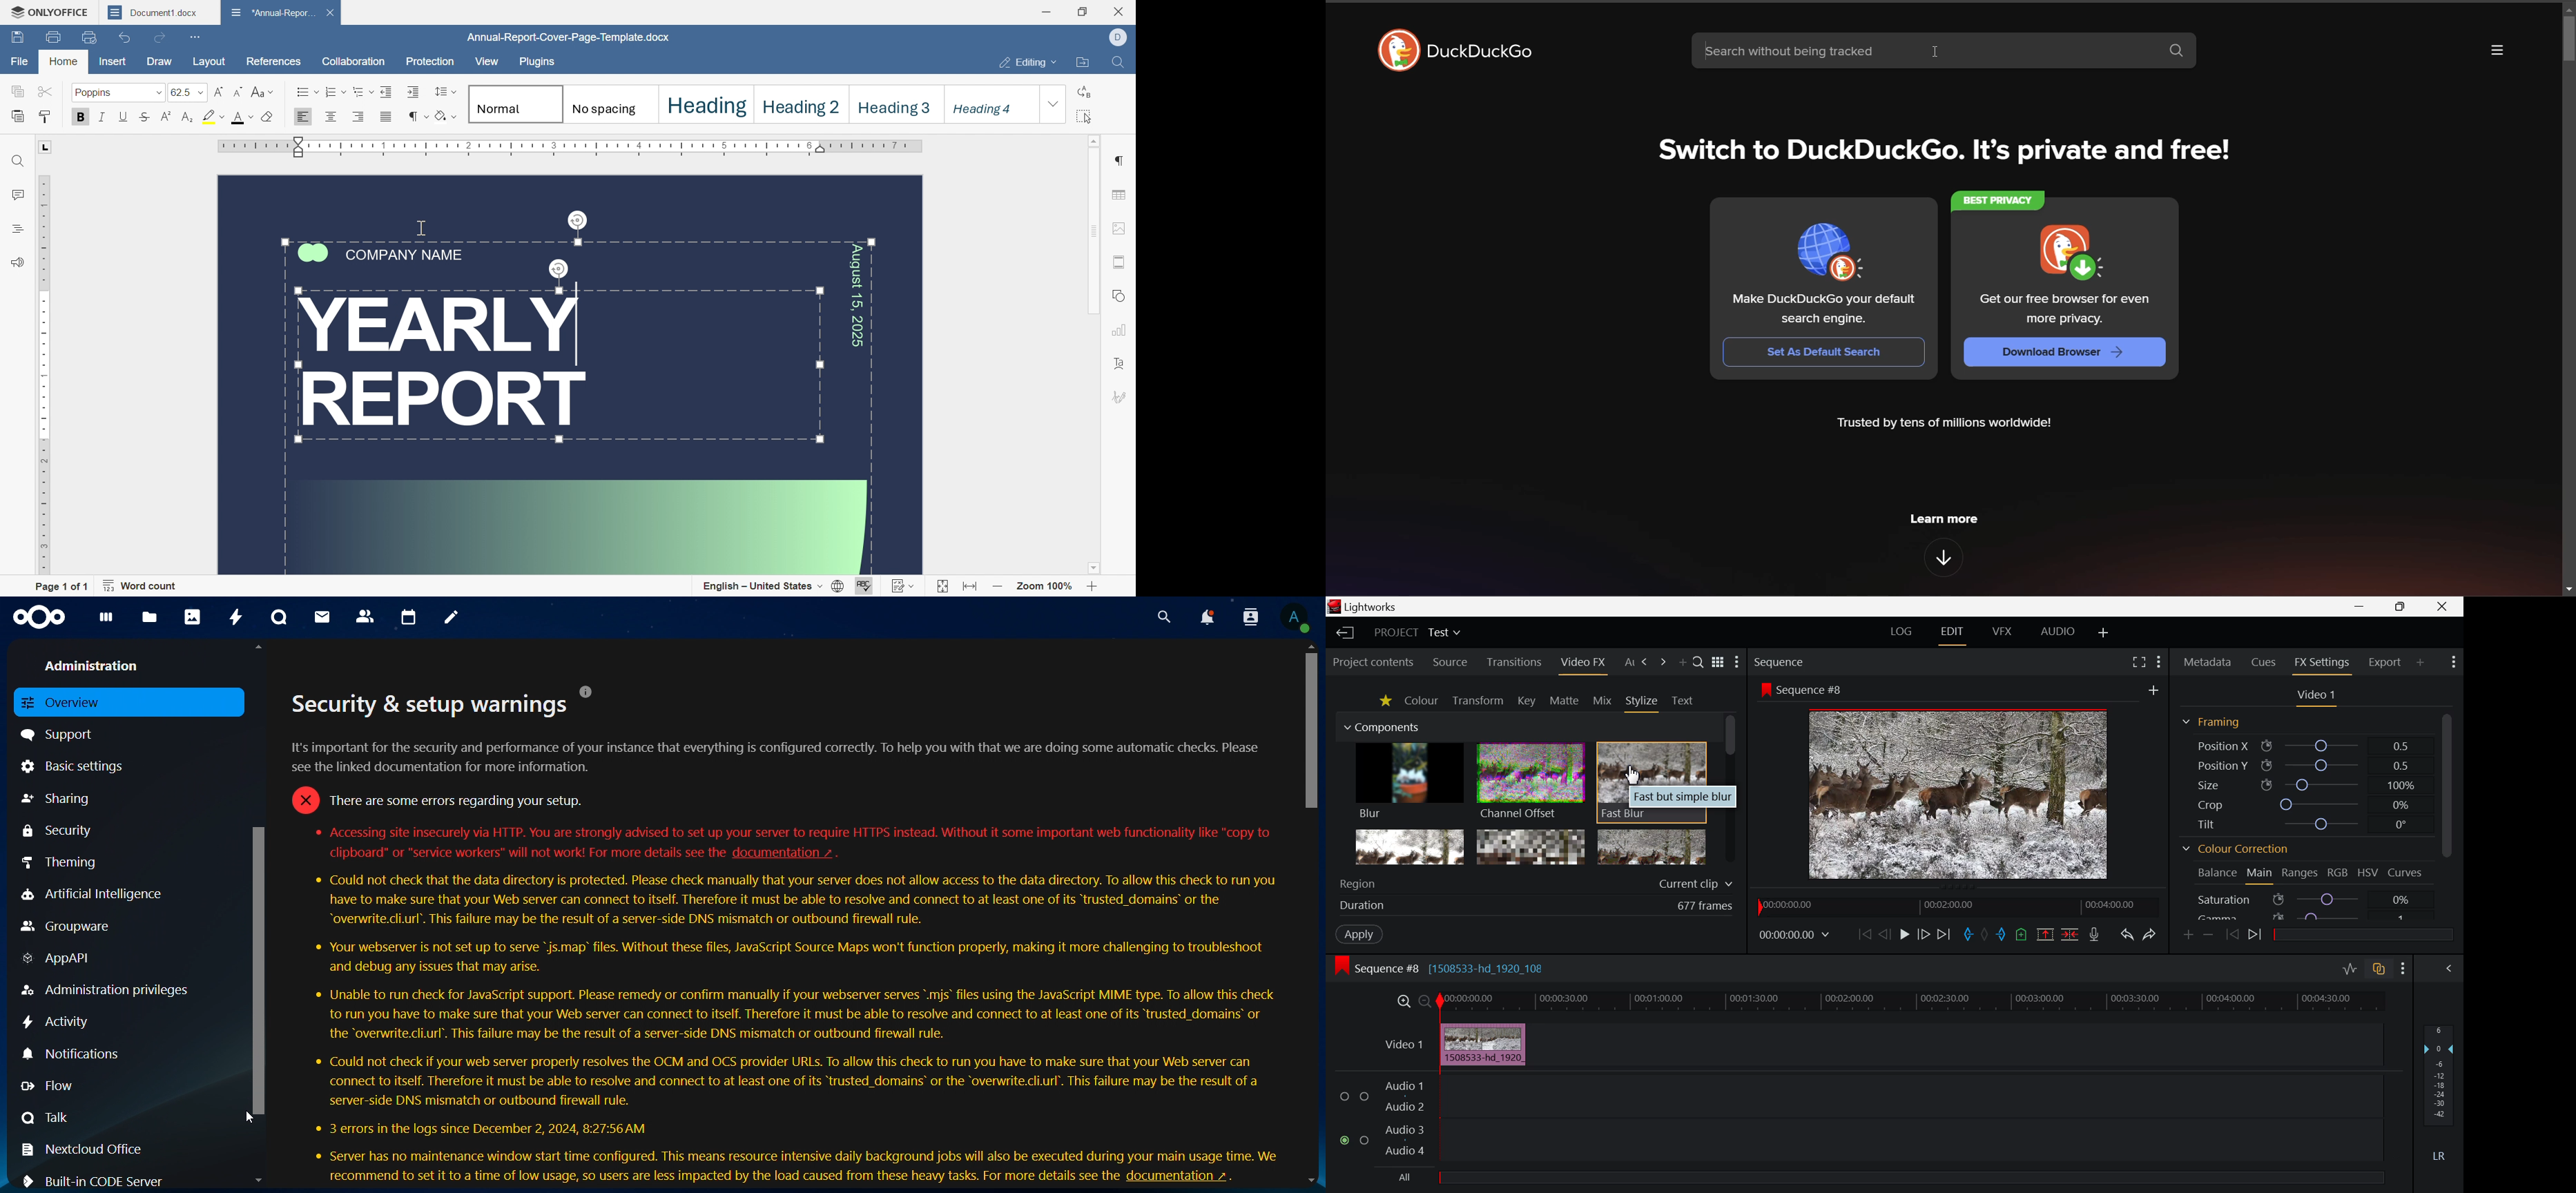 Image resolution: width=2576 pixels, height=1204 pixels. Describe the element at coordinates (1121, 397) in the screenshot. I see `signature settings` at that location.